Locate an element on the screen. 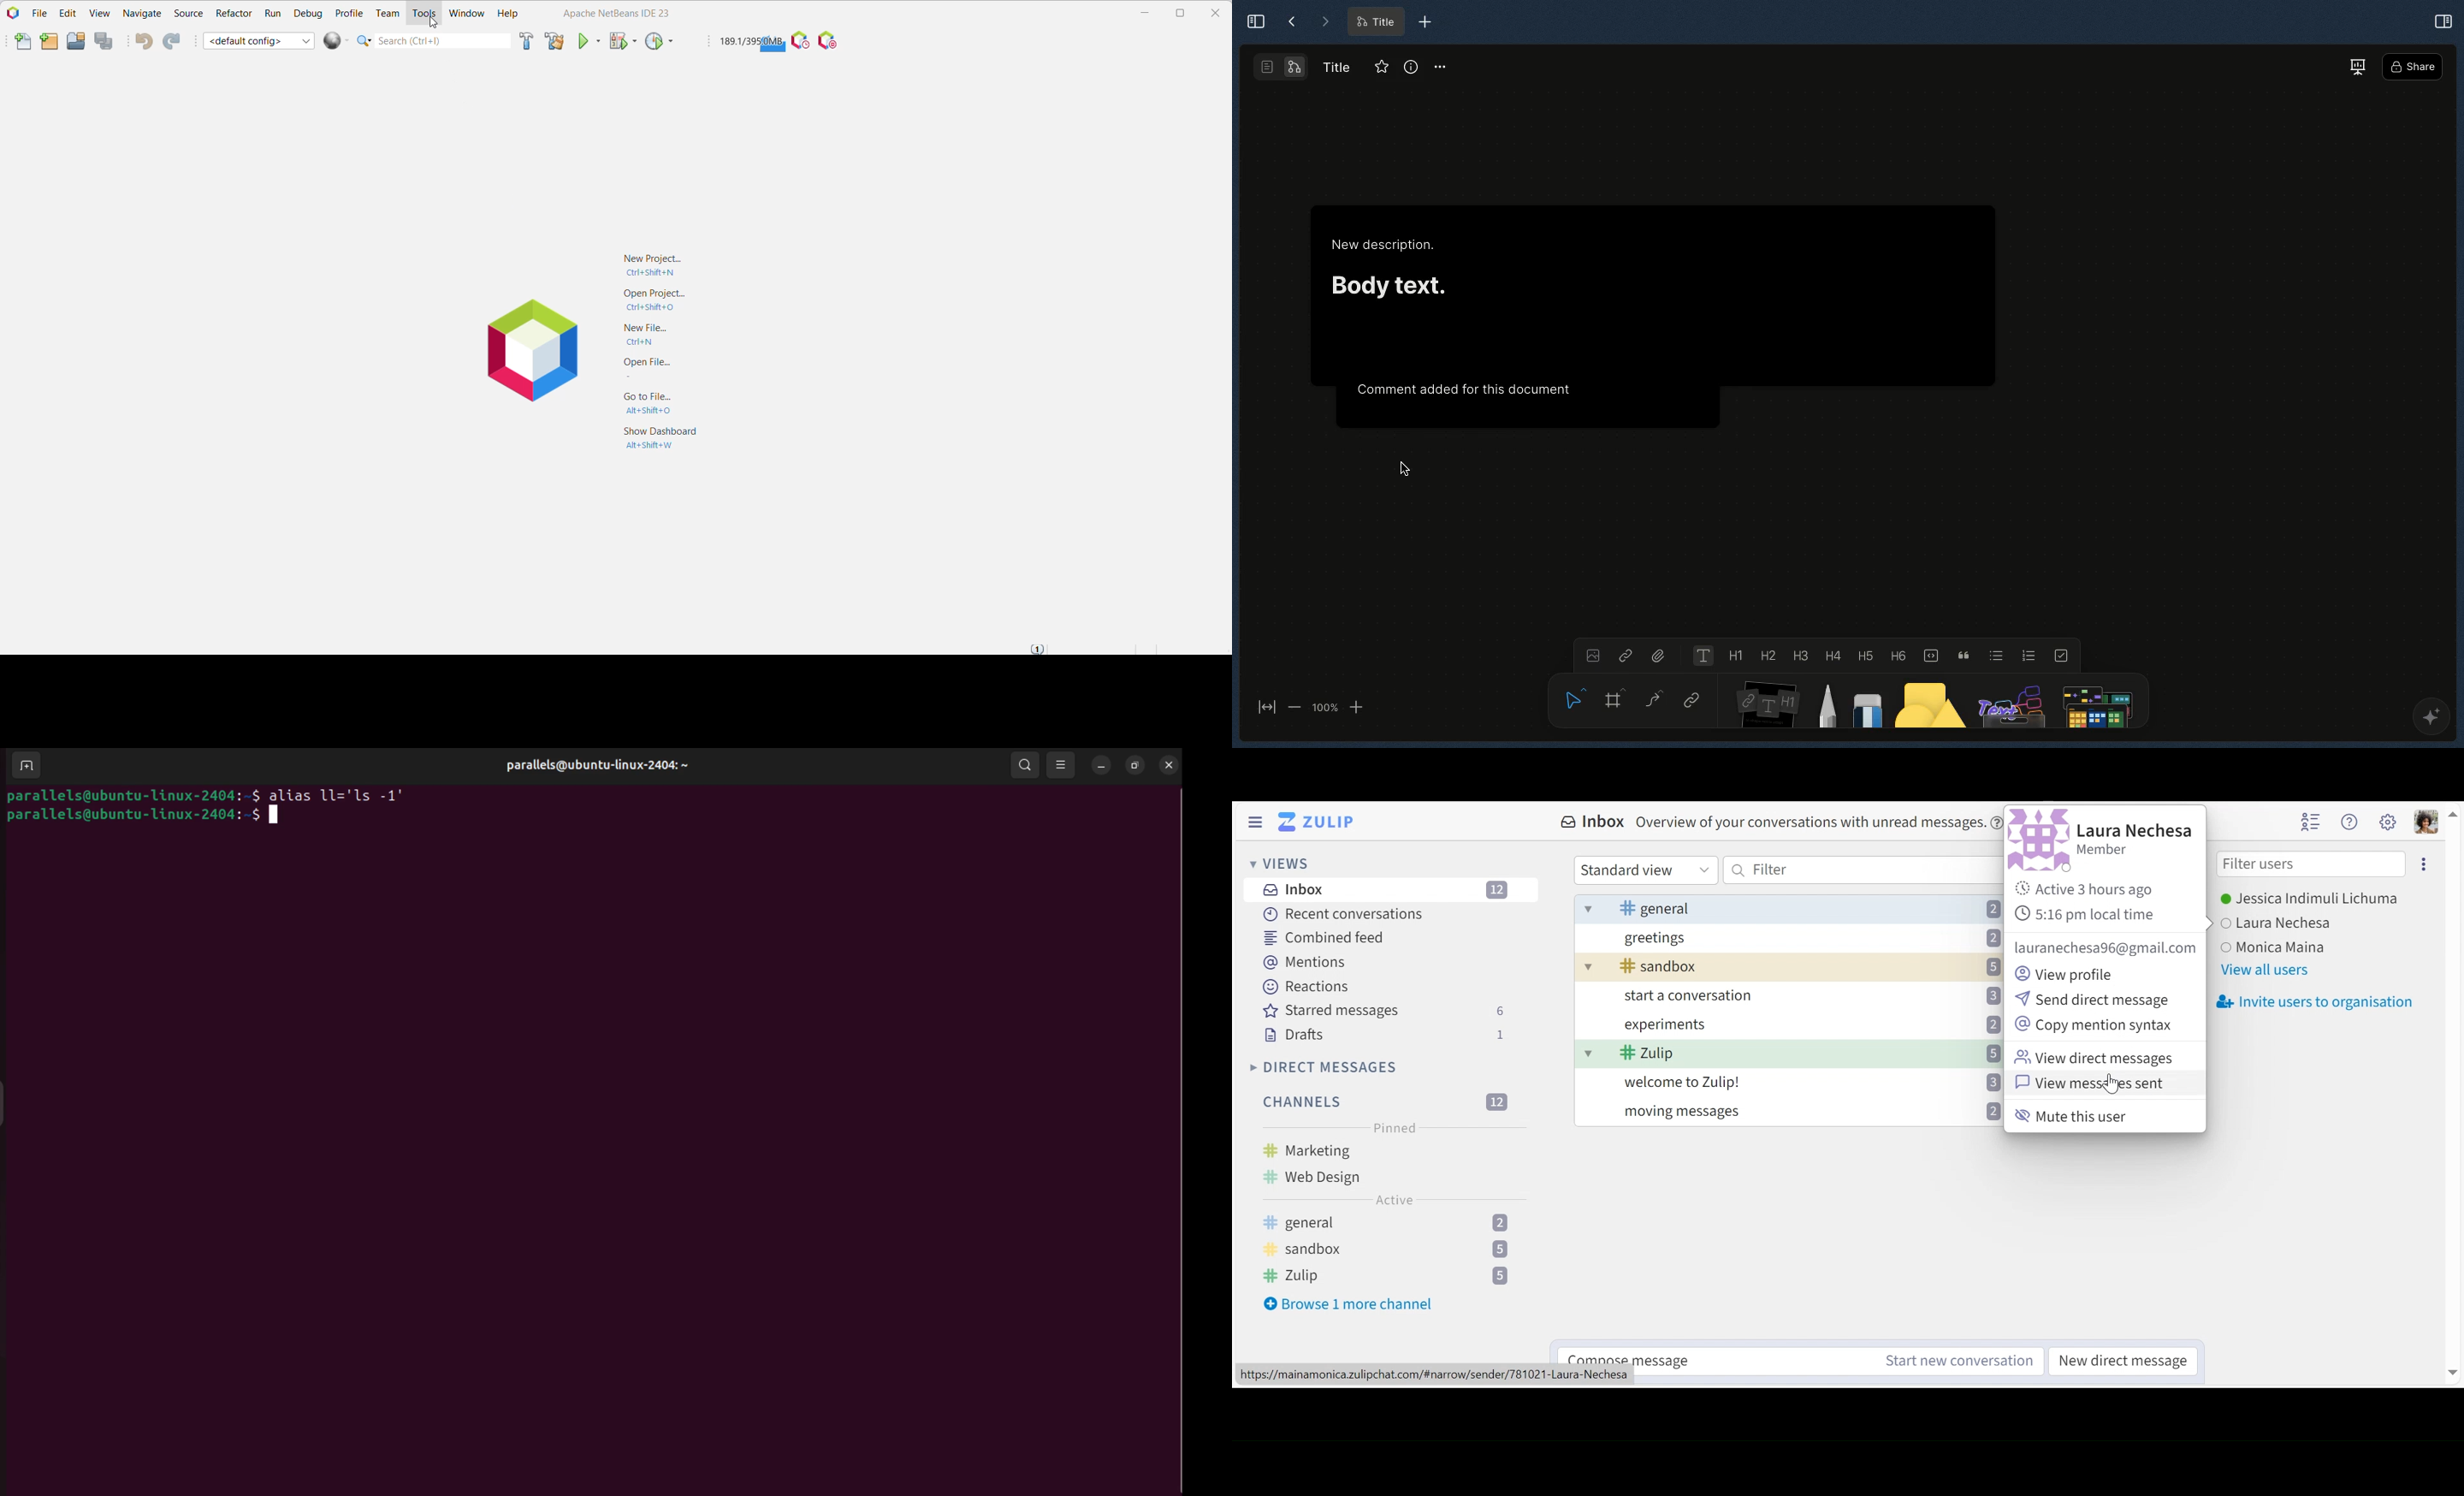 This screenshot has height=1512, width=2464. AFFINE AI is located at coordinates (2428, 720).